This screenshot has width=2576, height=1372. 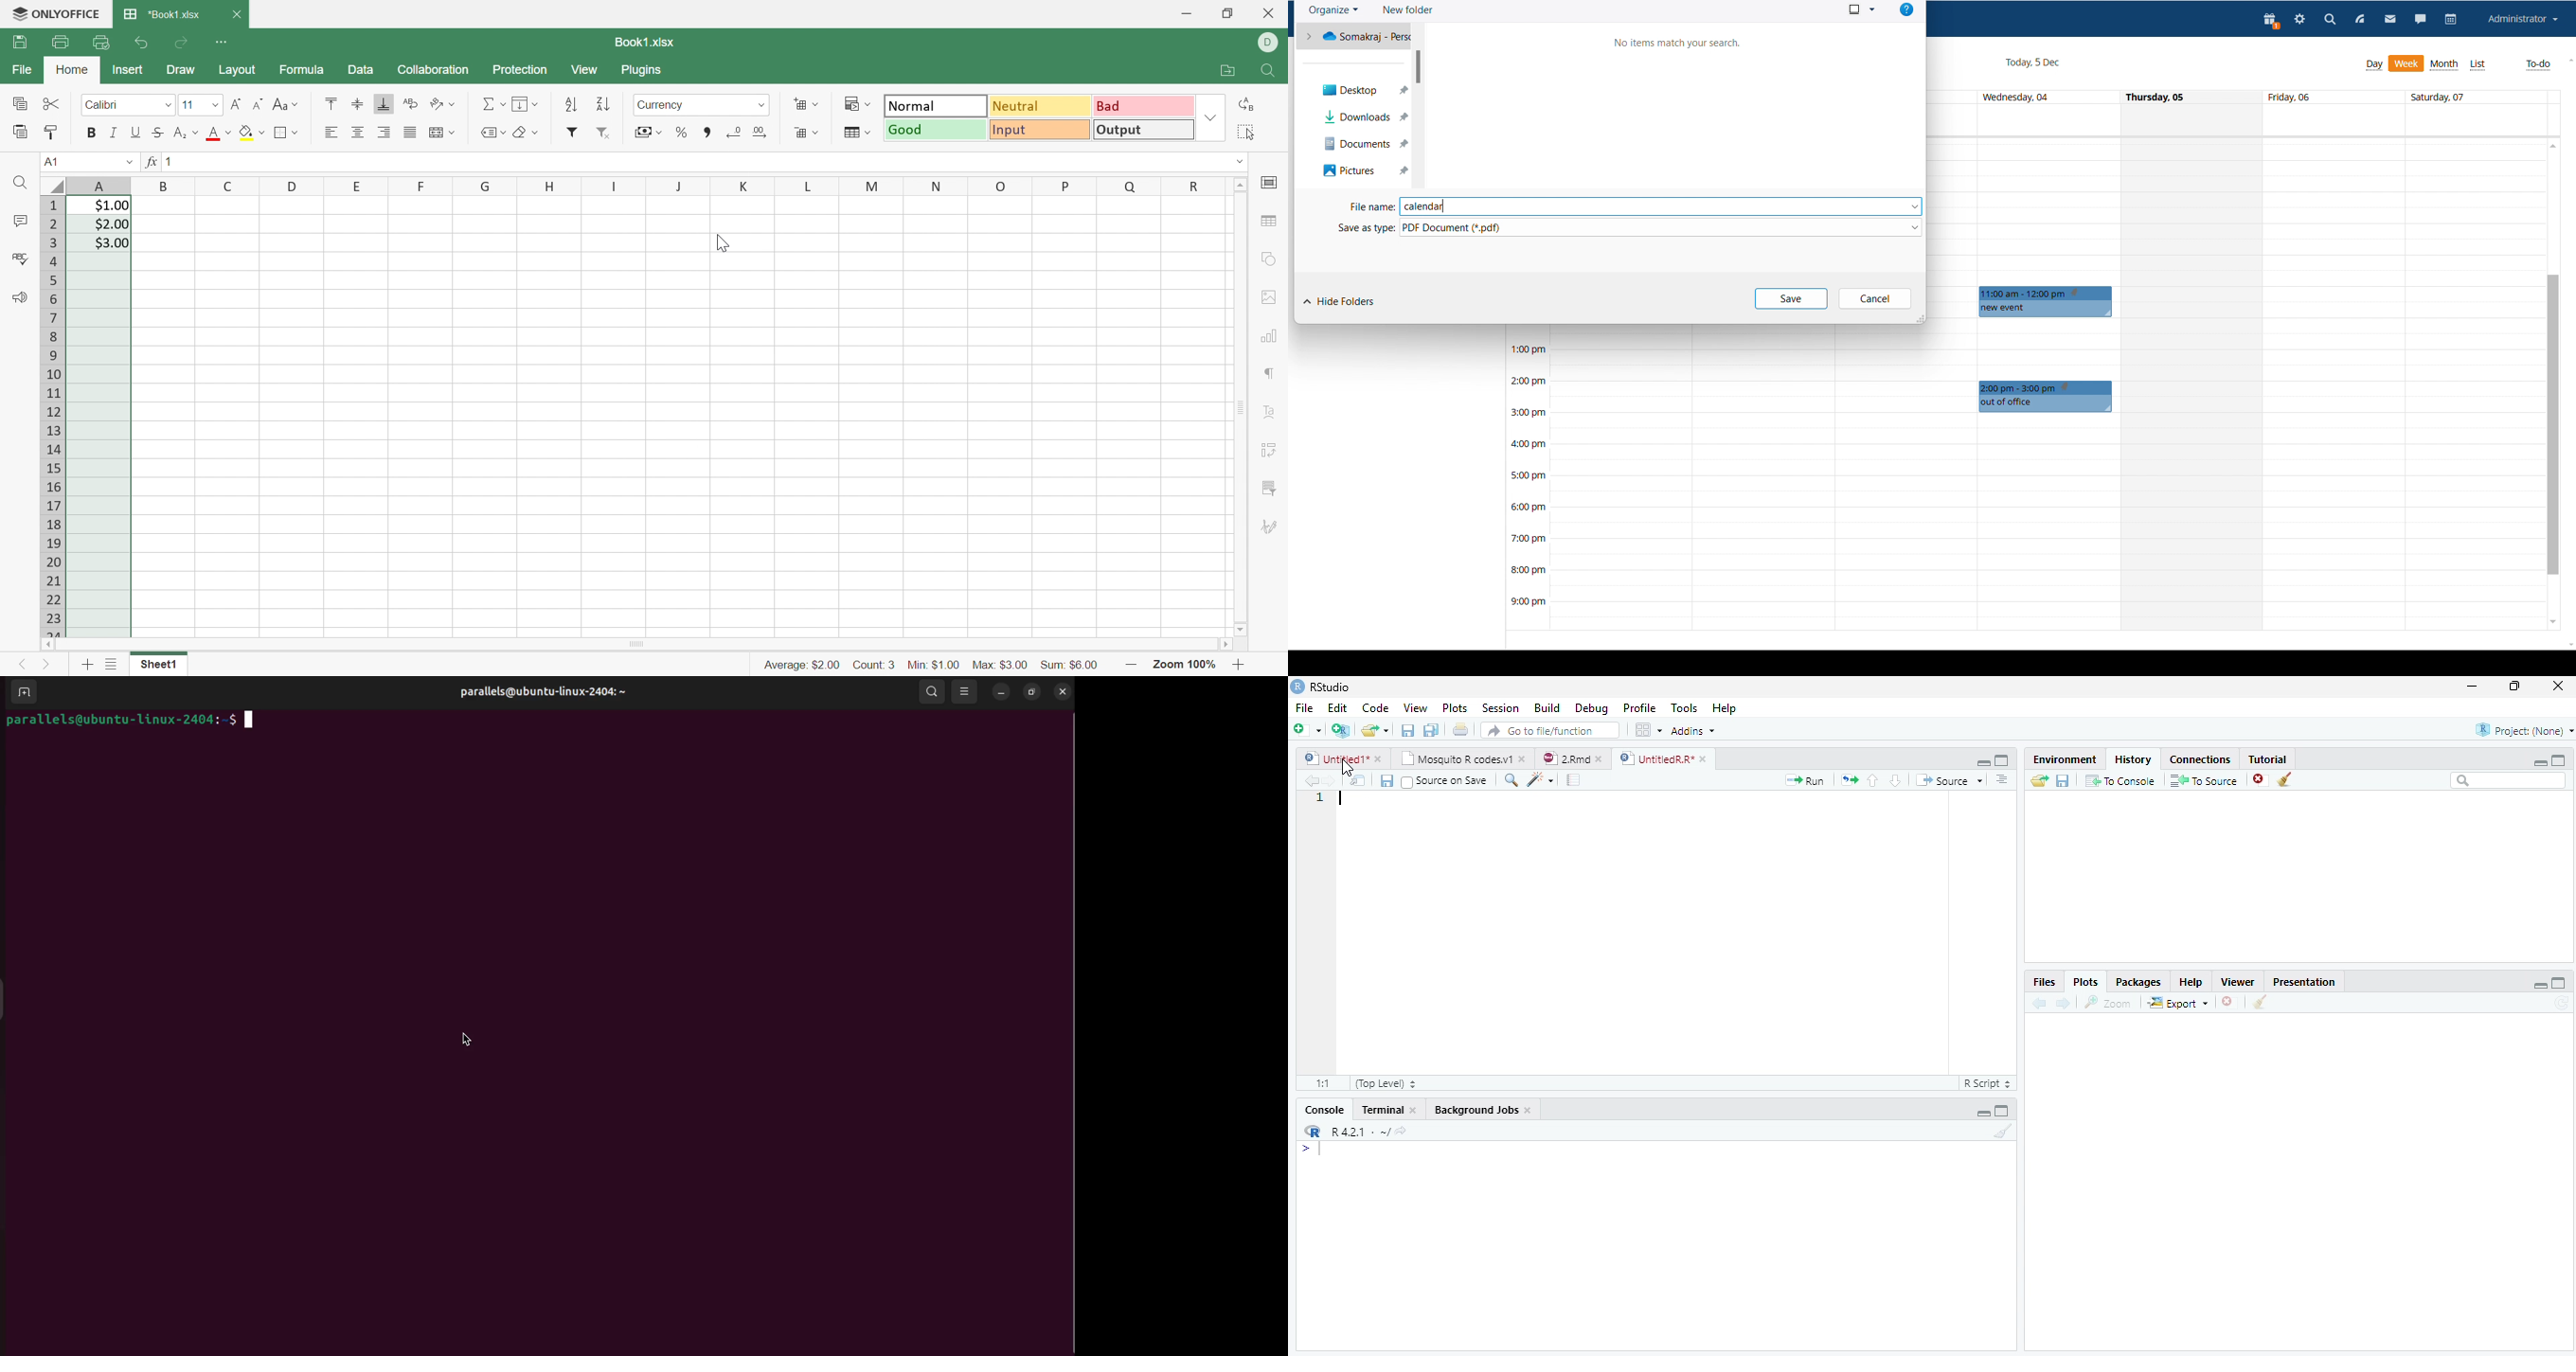 What do you see at coordinates (733, 132) in the screenshot?
I see `Decrease decimal` at bounding box center [733, 132].